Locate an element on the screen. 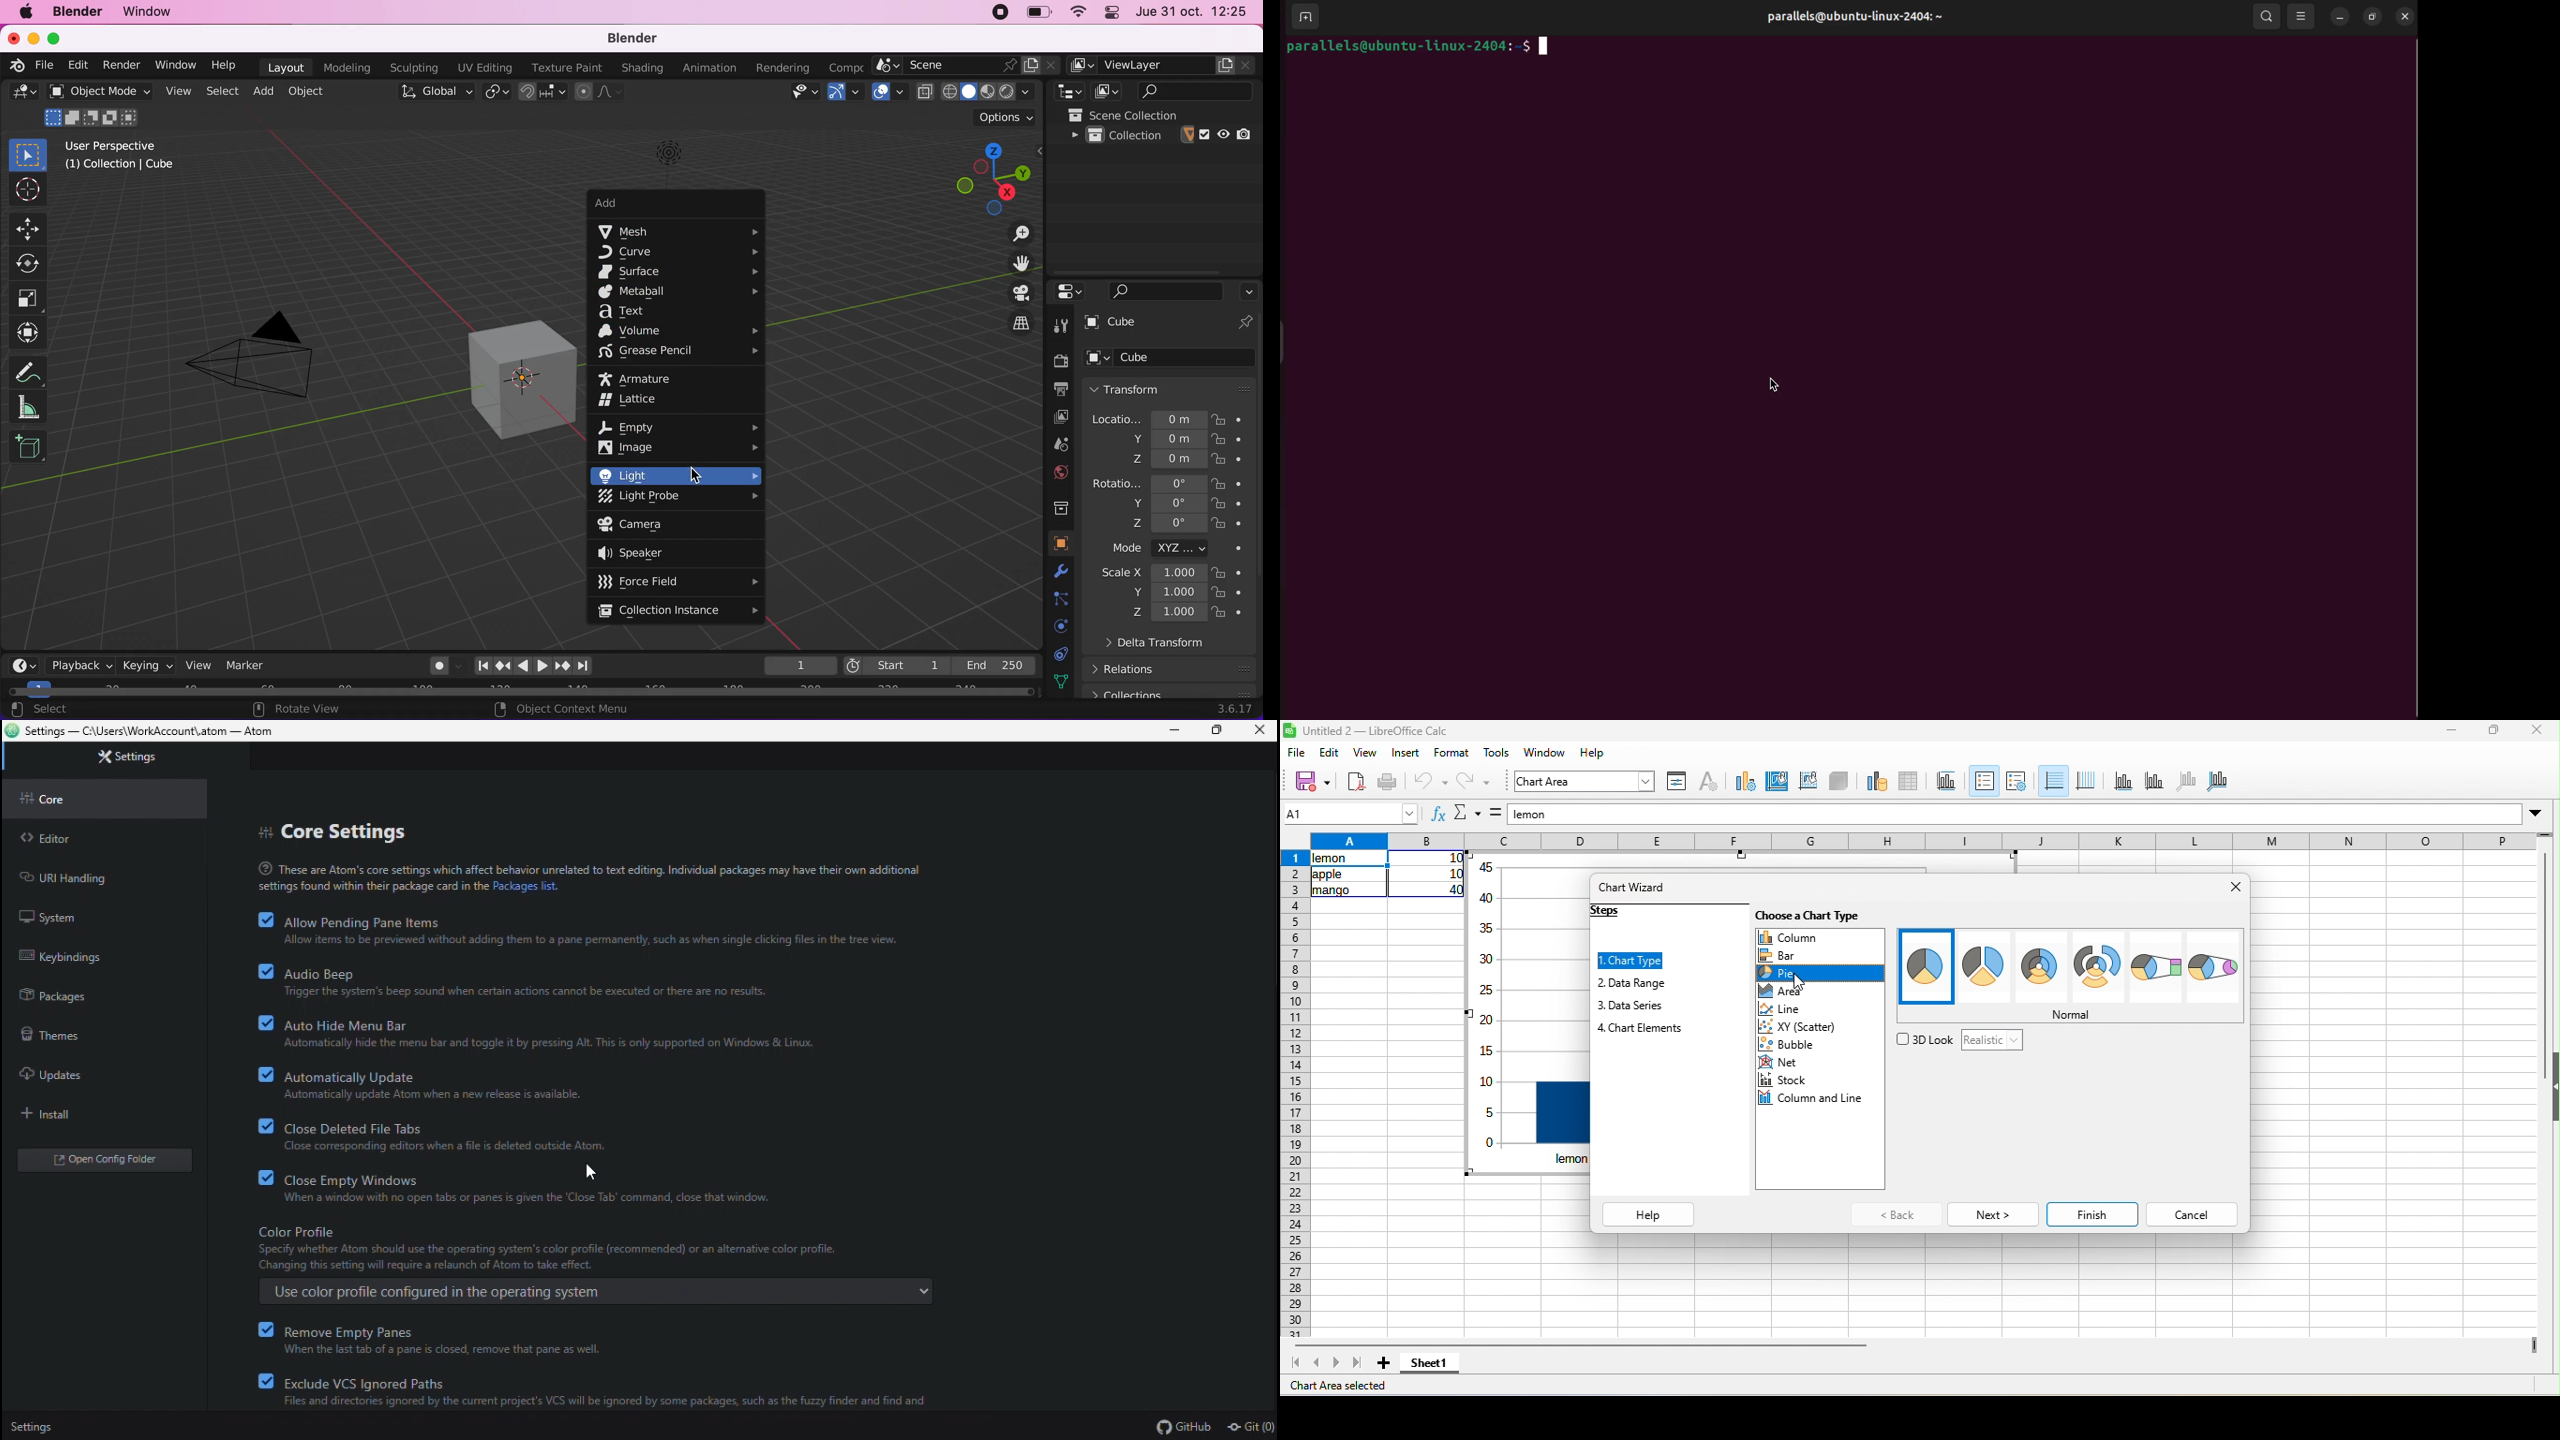 The width and height of the screenshot is (2576, 1456). blender is located at coordinates (80, 13).